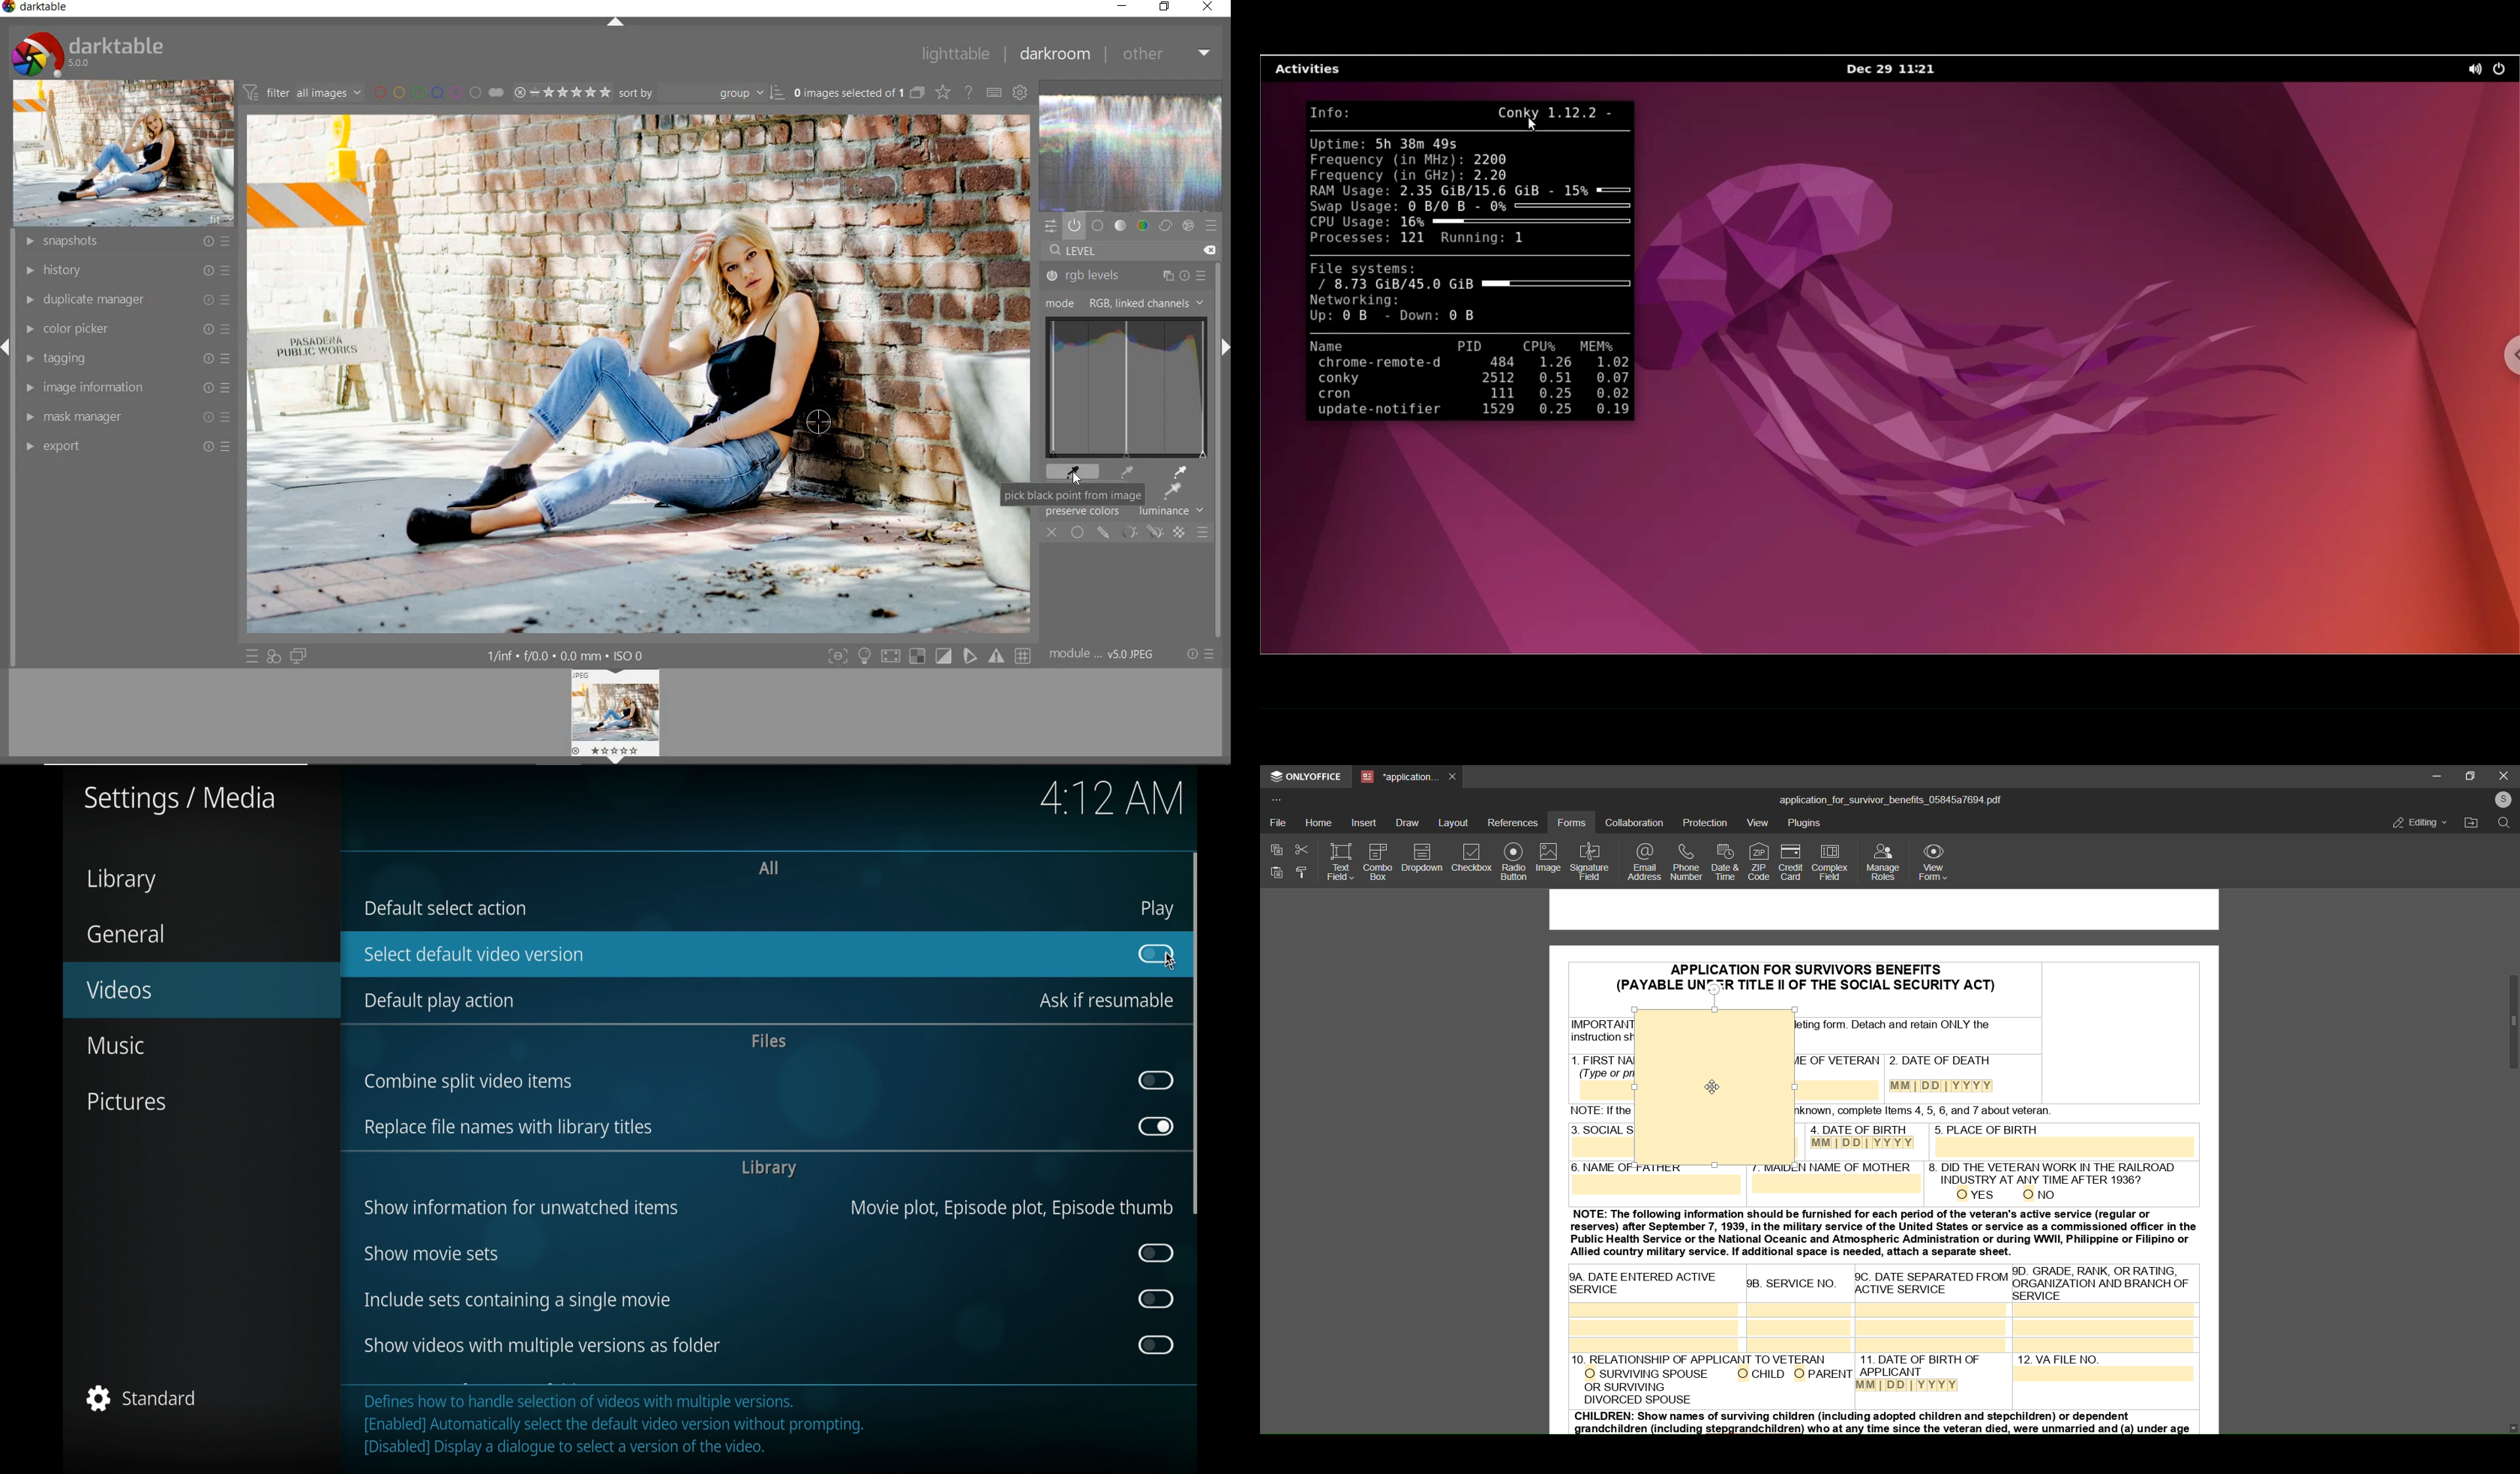 Image resolution: width=2520 pixels, height=1484 pixels. Describe the element at coordinates (2504, 825) in the screenshot. I see `search` at that location.